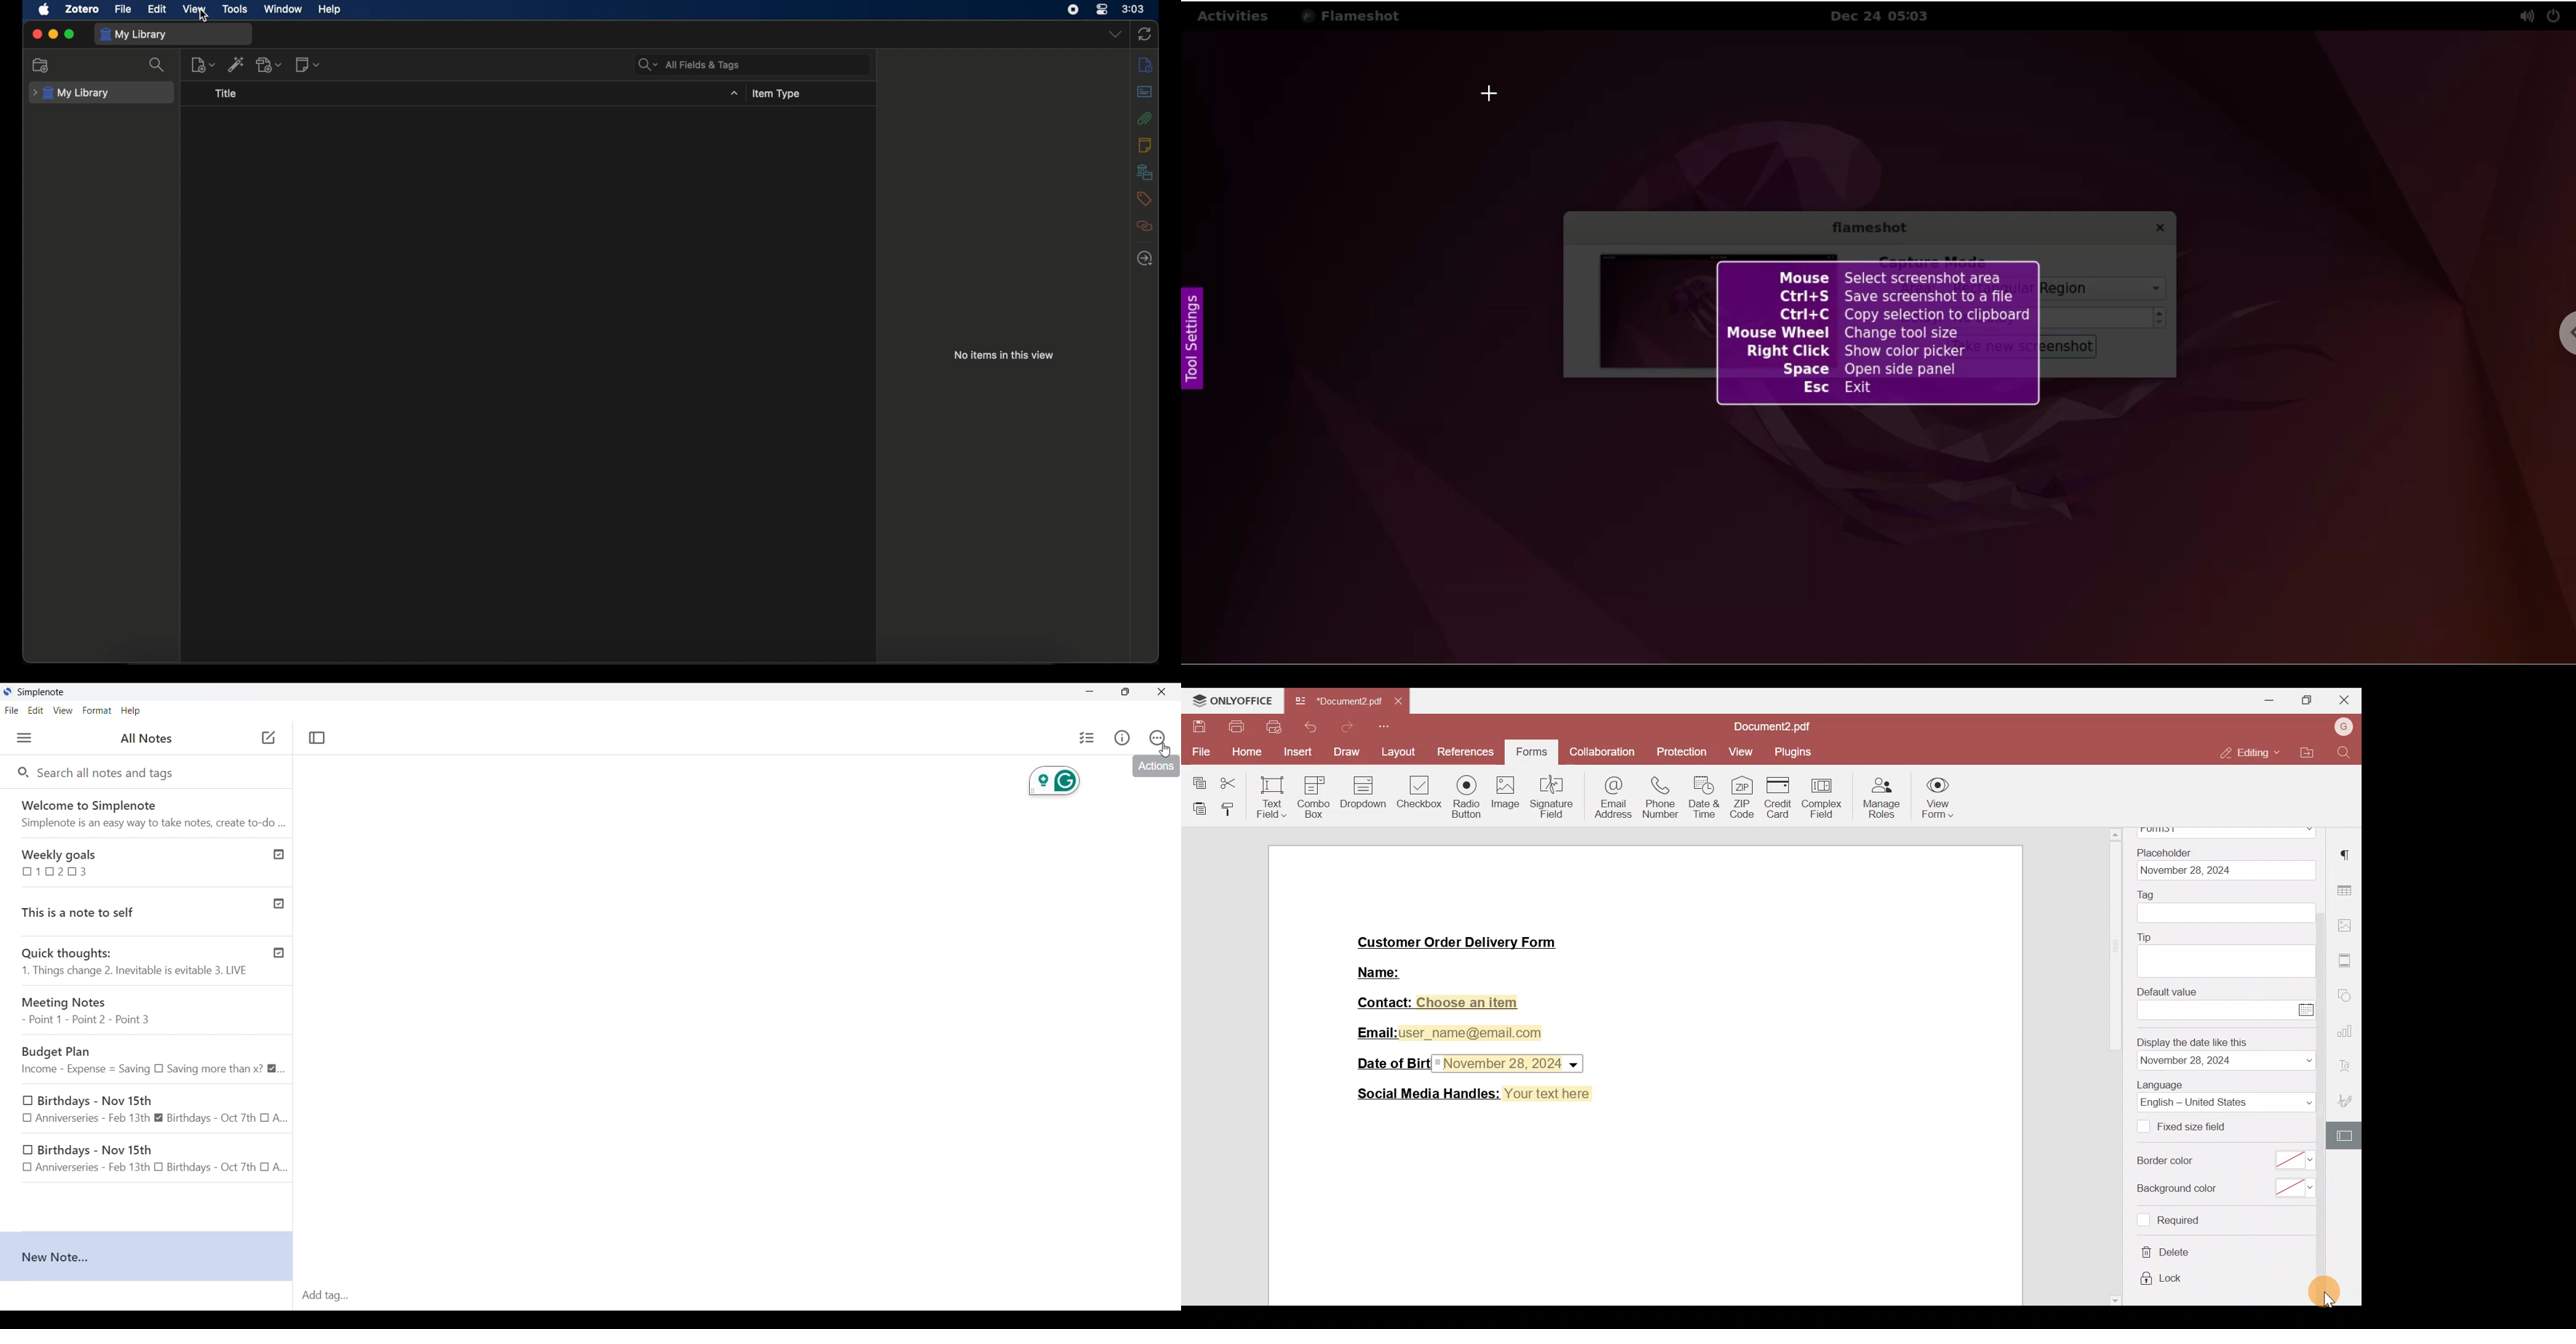 The height and width of the screenshot is (1344, 2576). I want to click on control center, so click(1102, 9).